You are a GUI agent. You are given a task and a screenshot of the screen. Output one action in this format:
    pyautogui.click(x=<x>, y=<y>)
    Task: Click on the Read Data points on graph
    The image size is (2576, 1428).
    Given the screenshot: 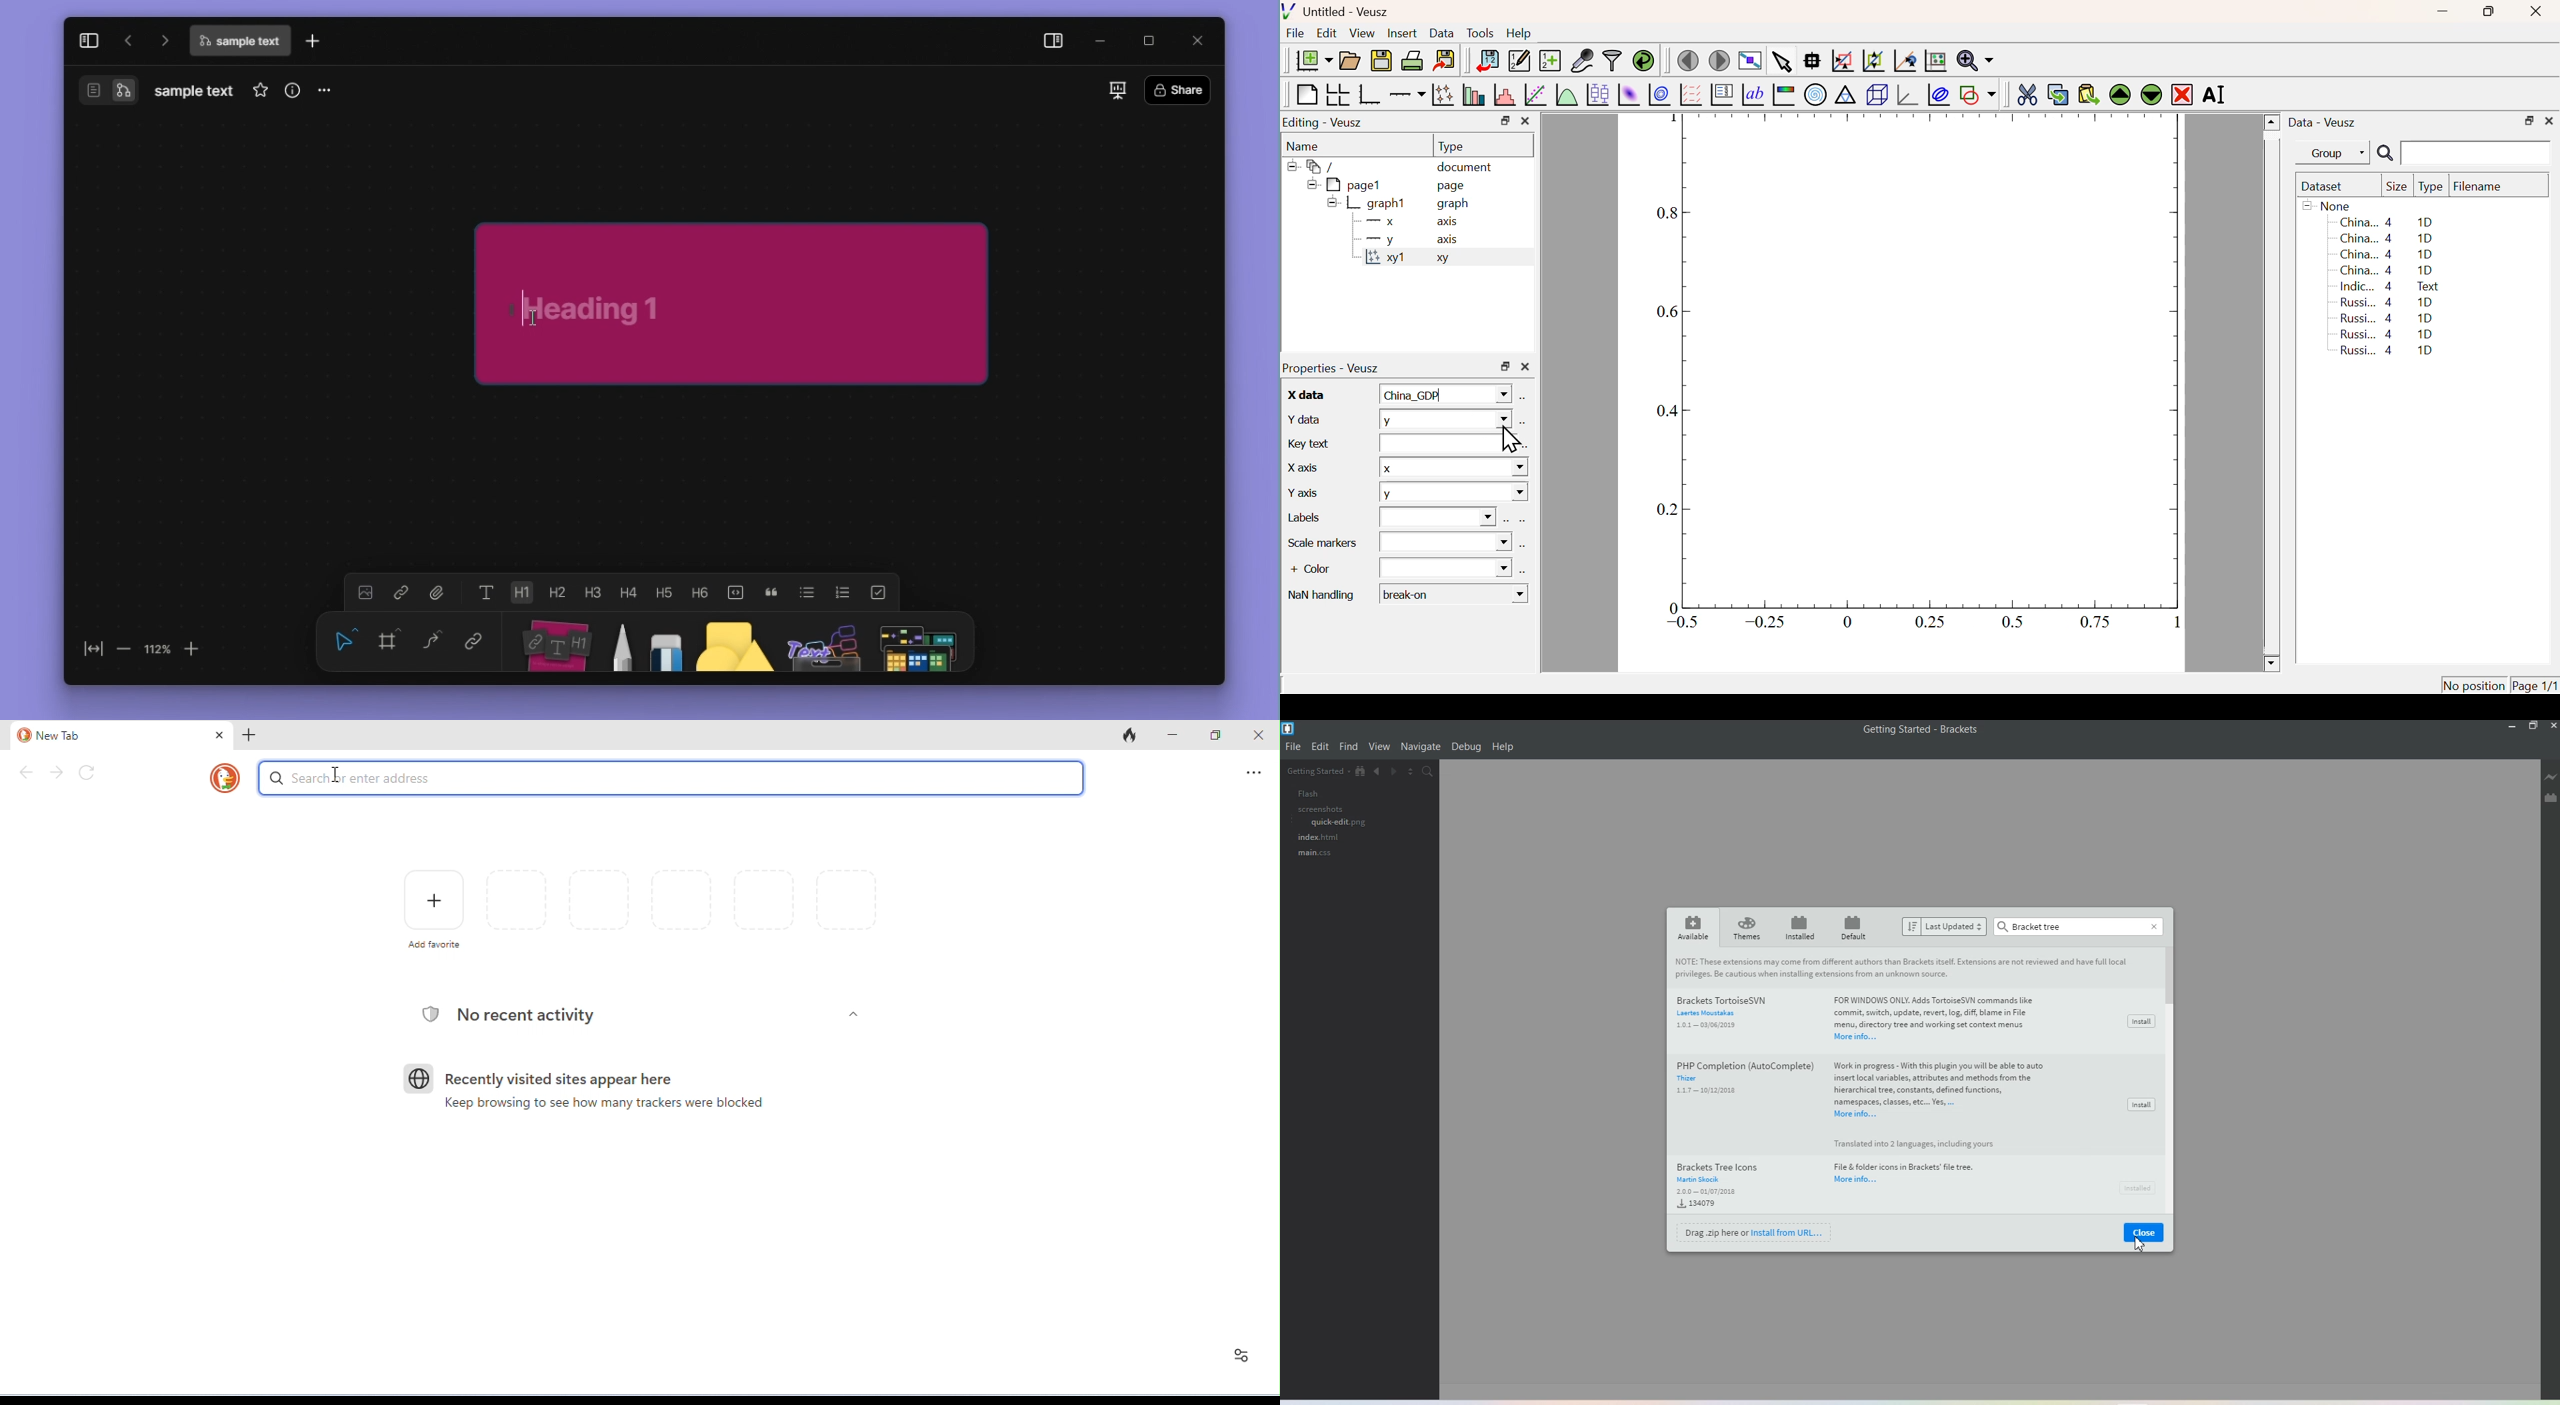 What is the action you would take?
    pyautogui.click(x=1812, y=60)
    